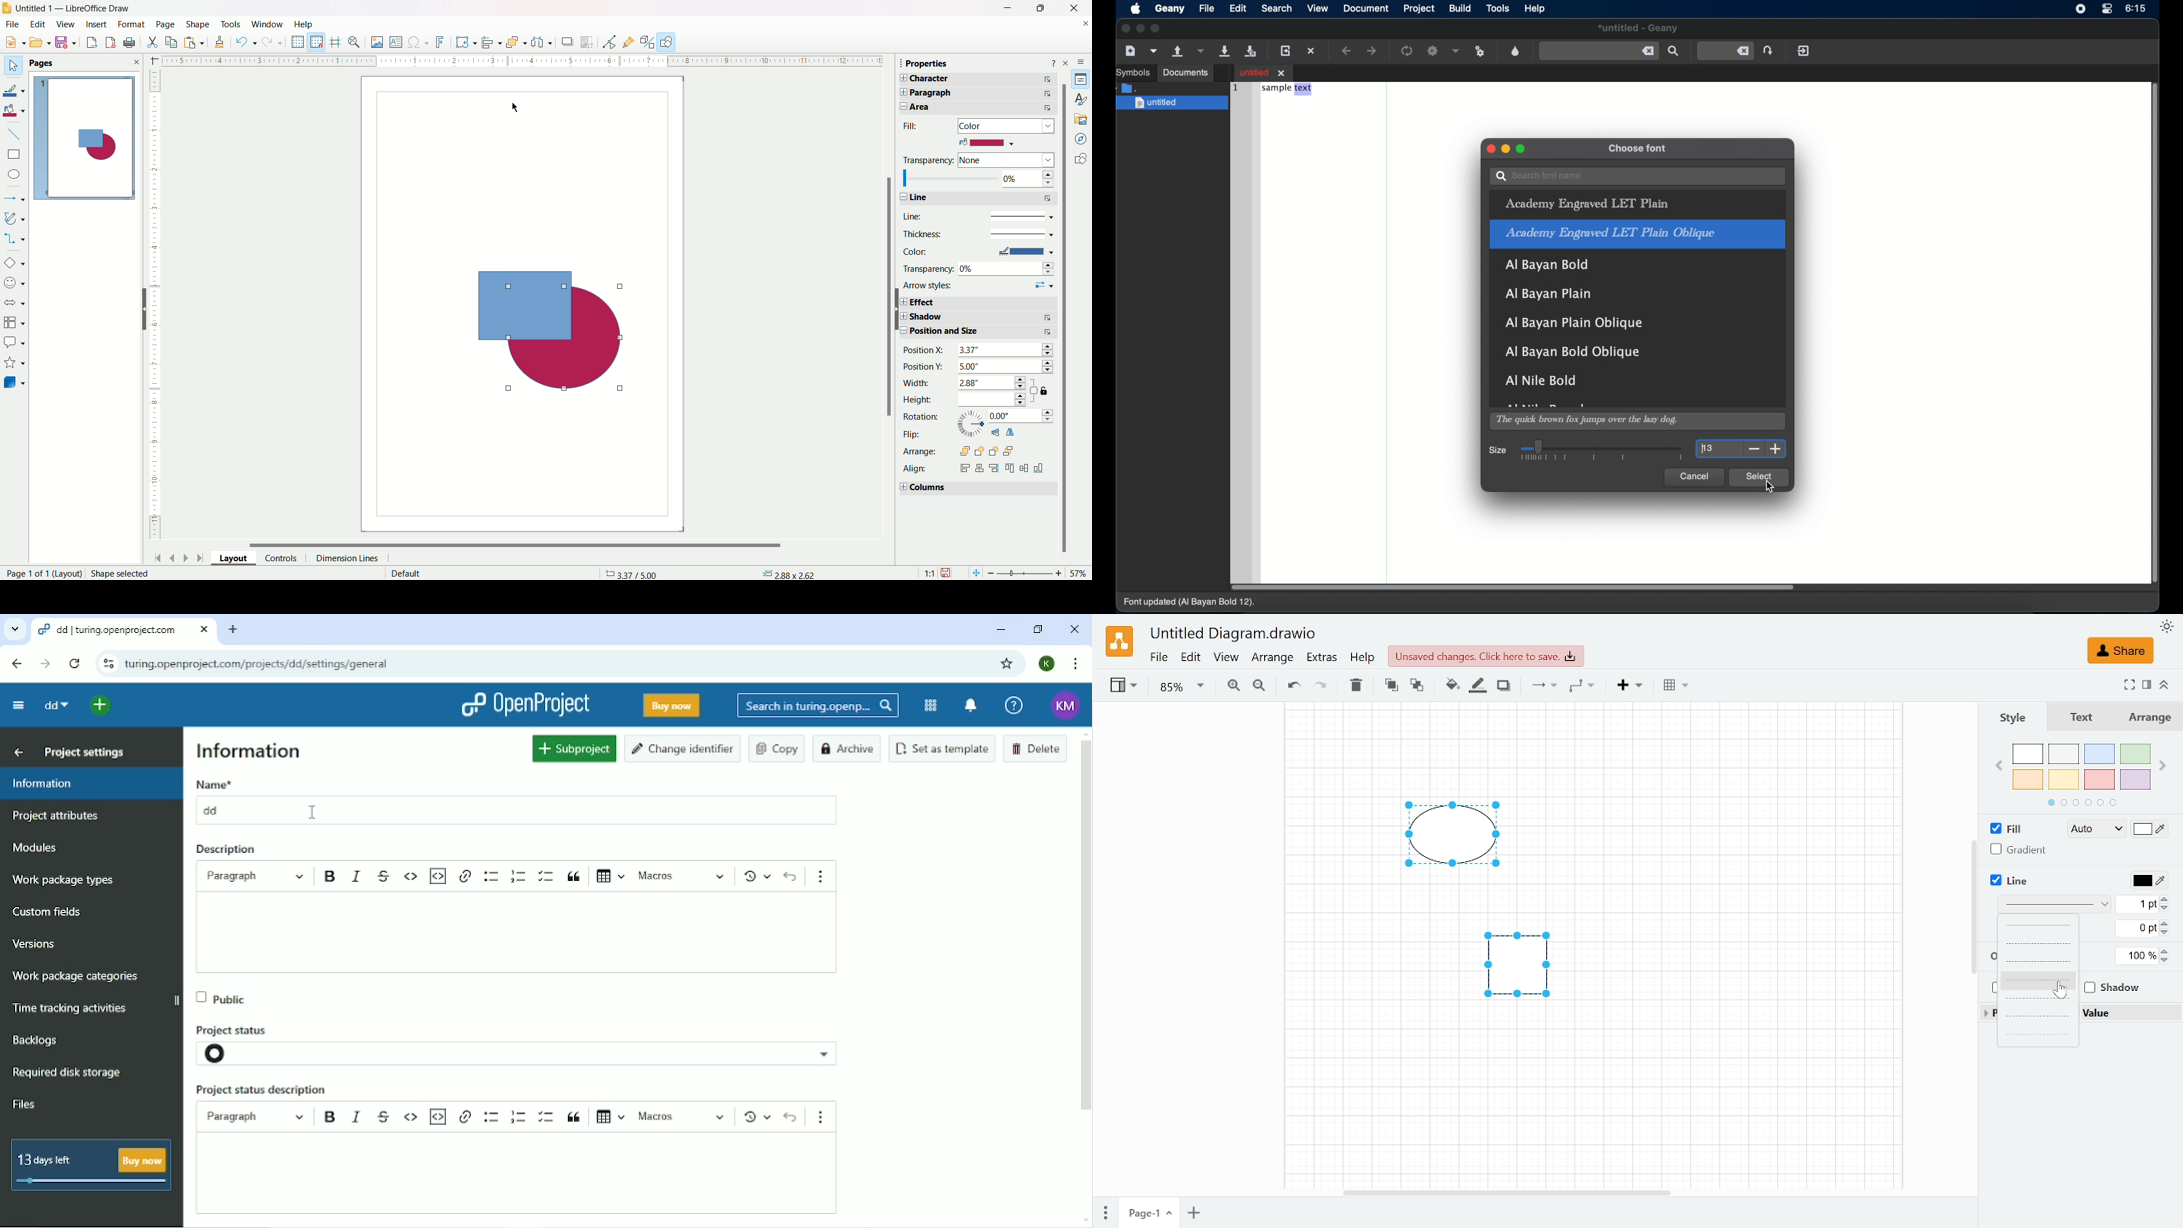 Image resolution: width=2184 pixels, height=1232 pixels. Describe the element at coordinates (318, 42) in the screenshot. I see `snap to grid` at that location.